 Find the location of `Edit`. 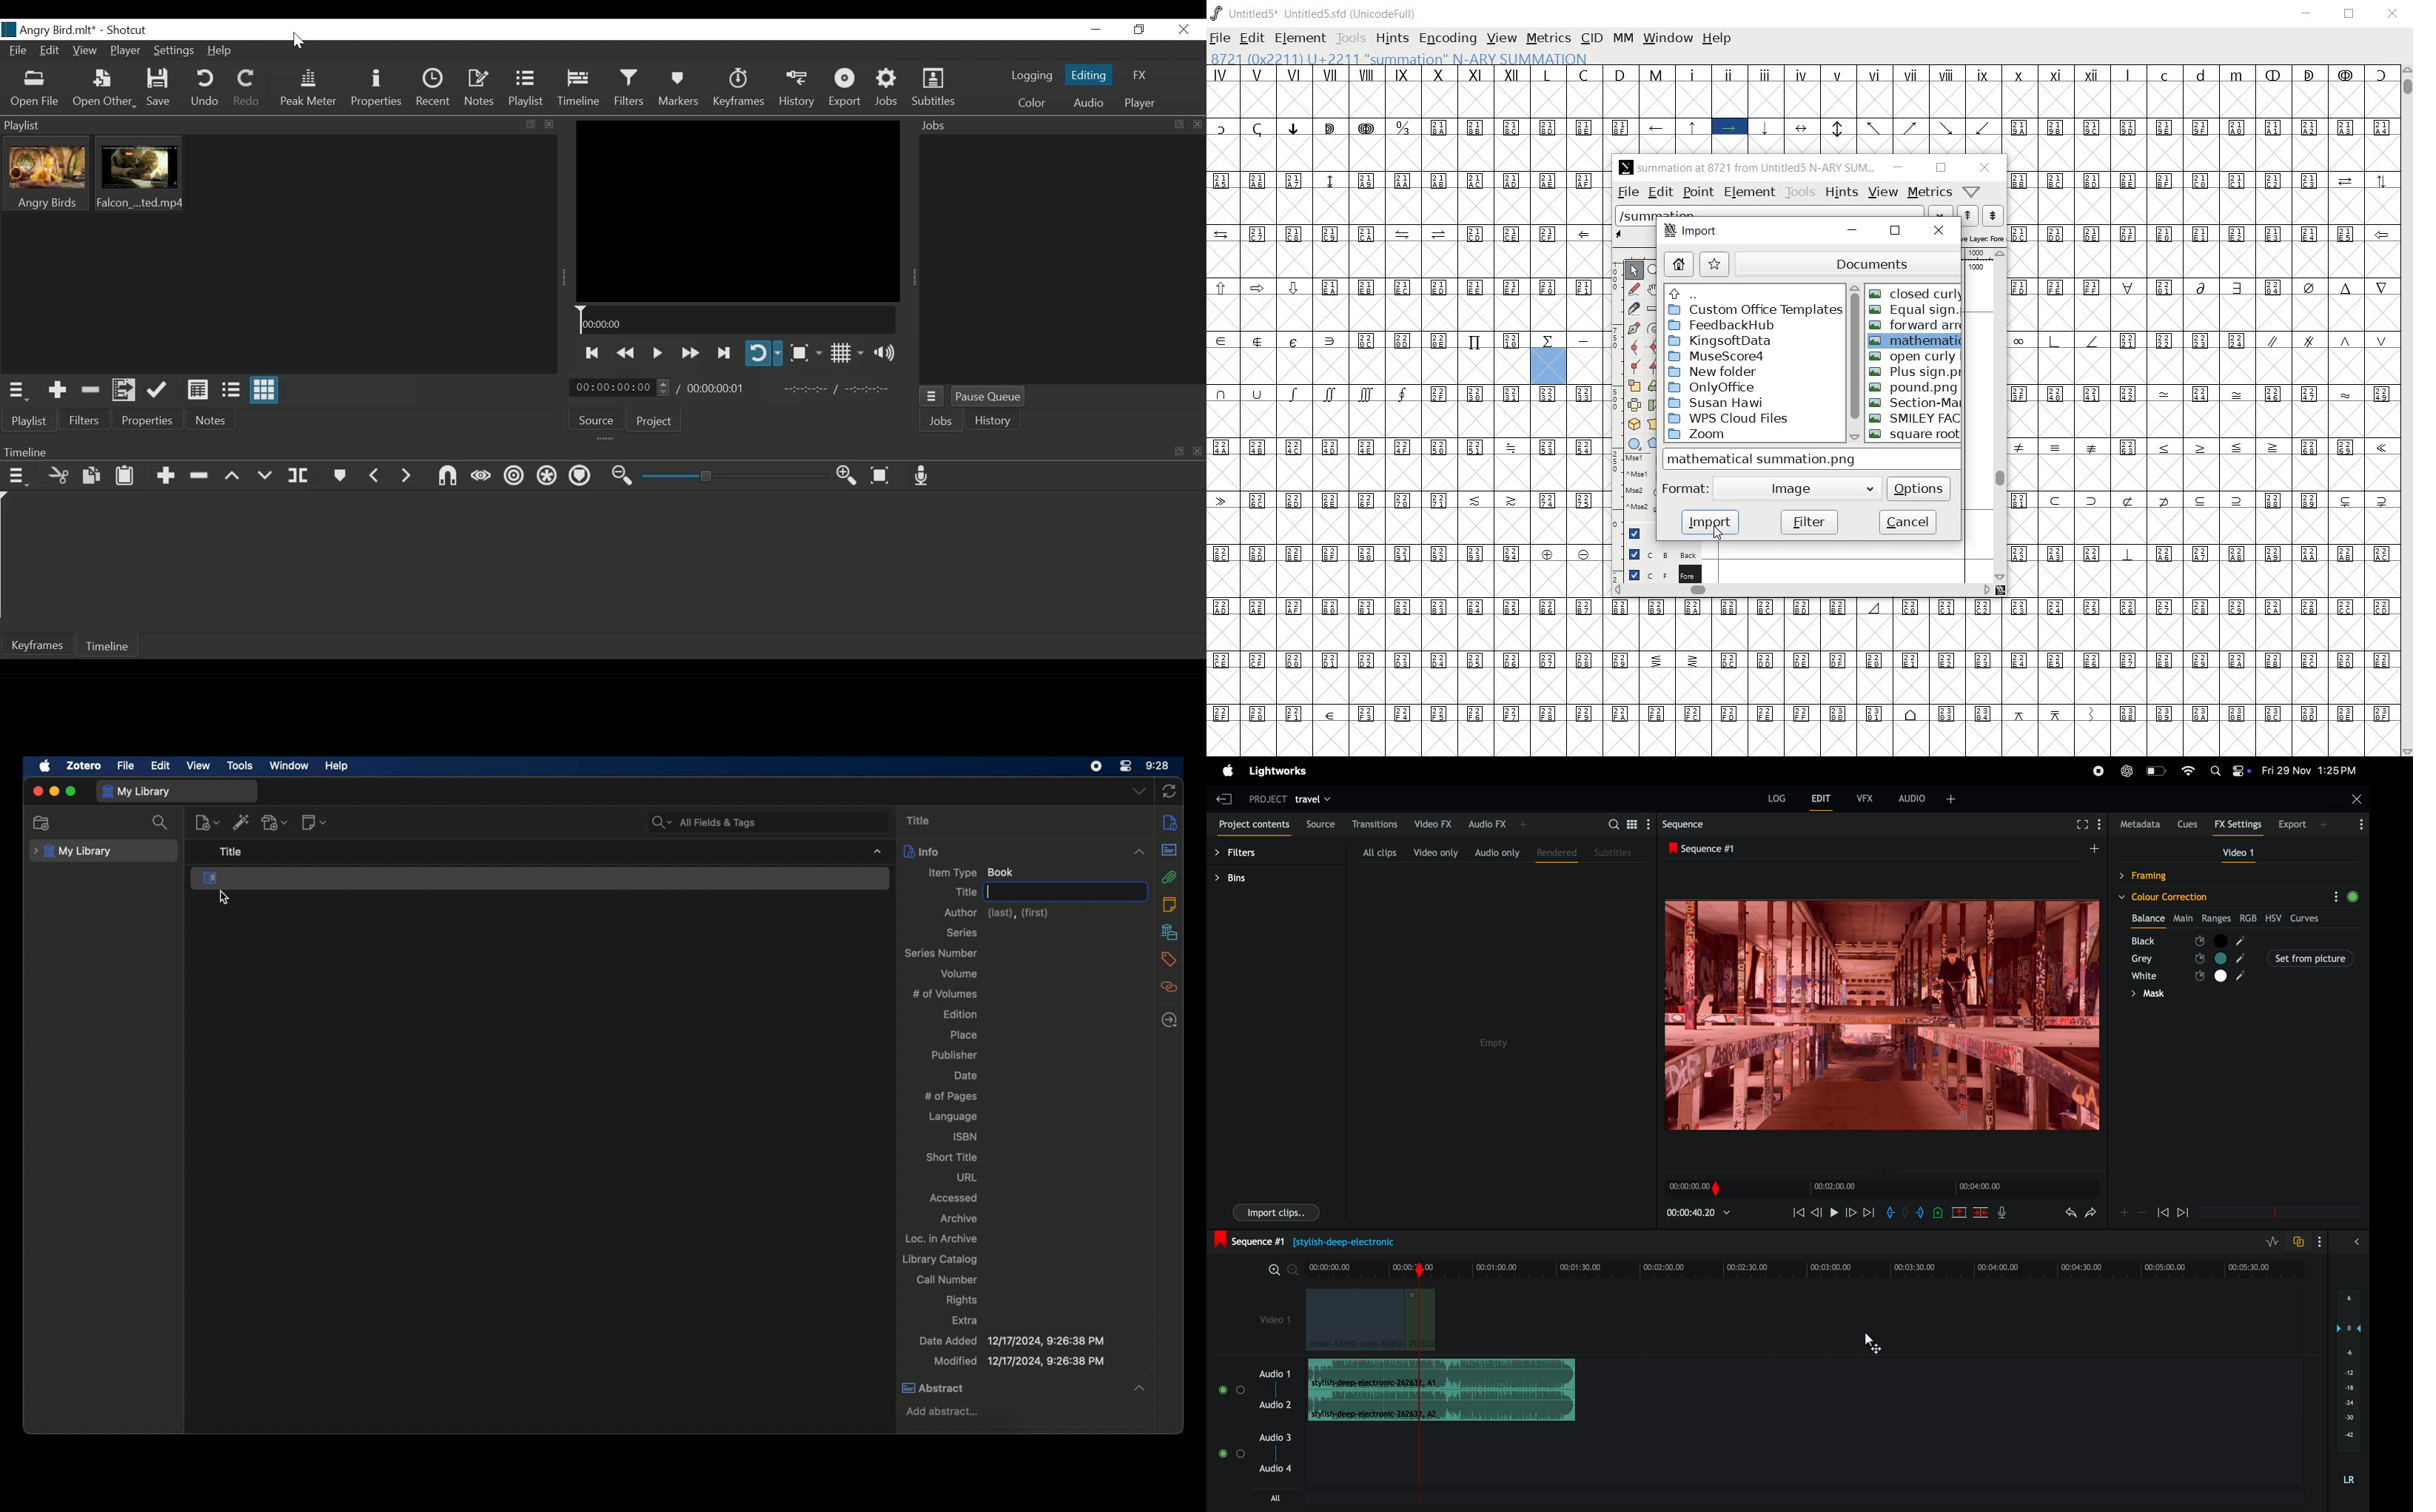

Edit is located at coordinates (51, 50).